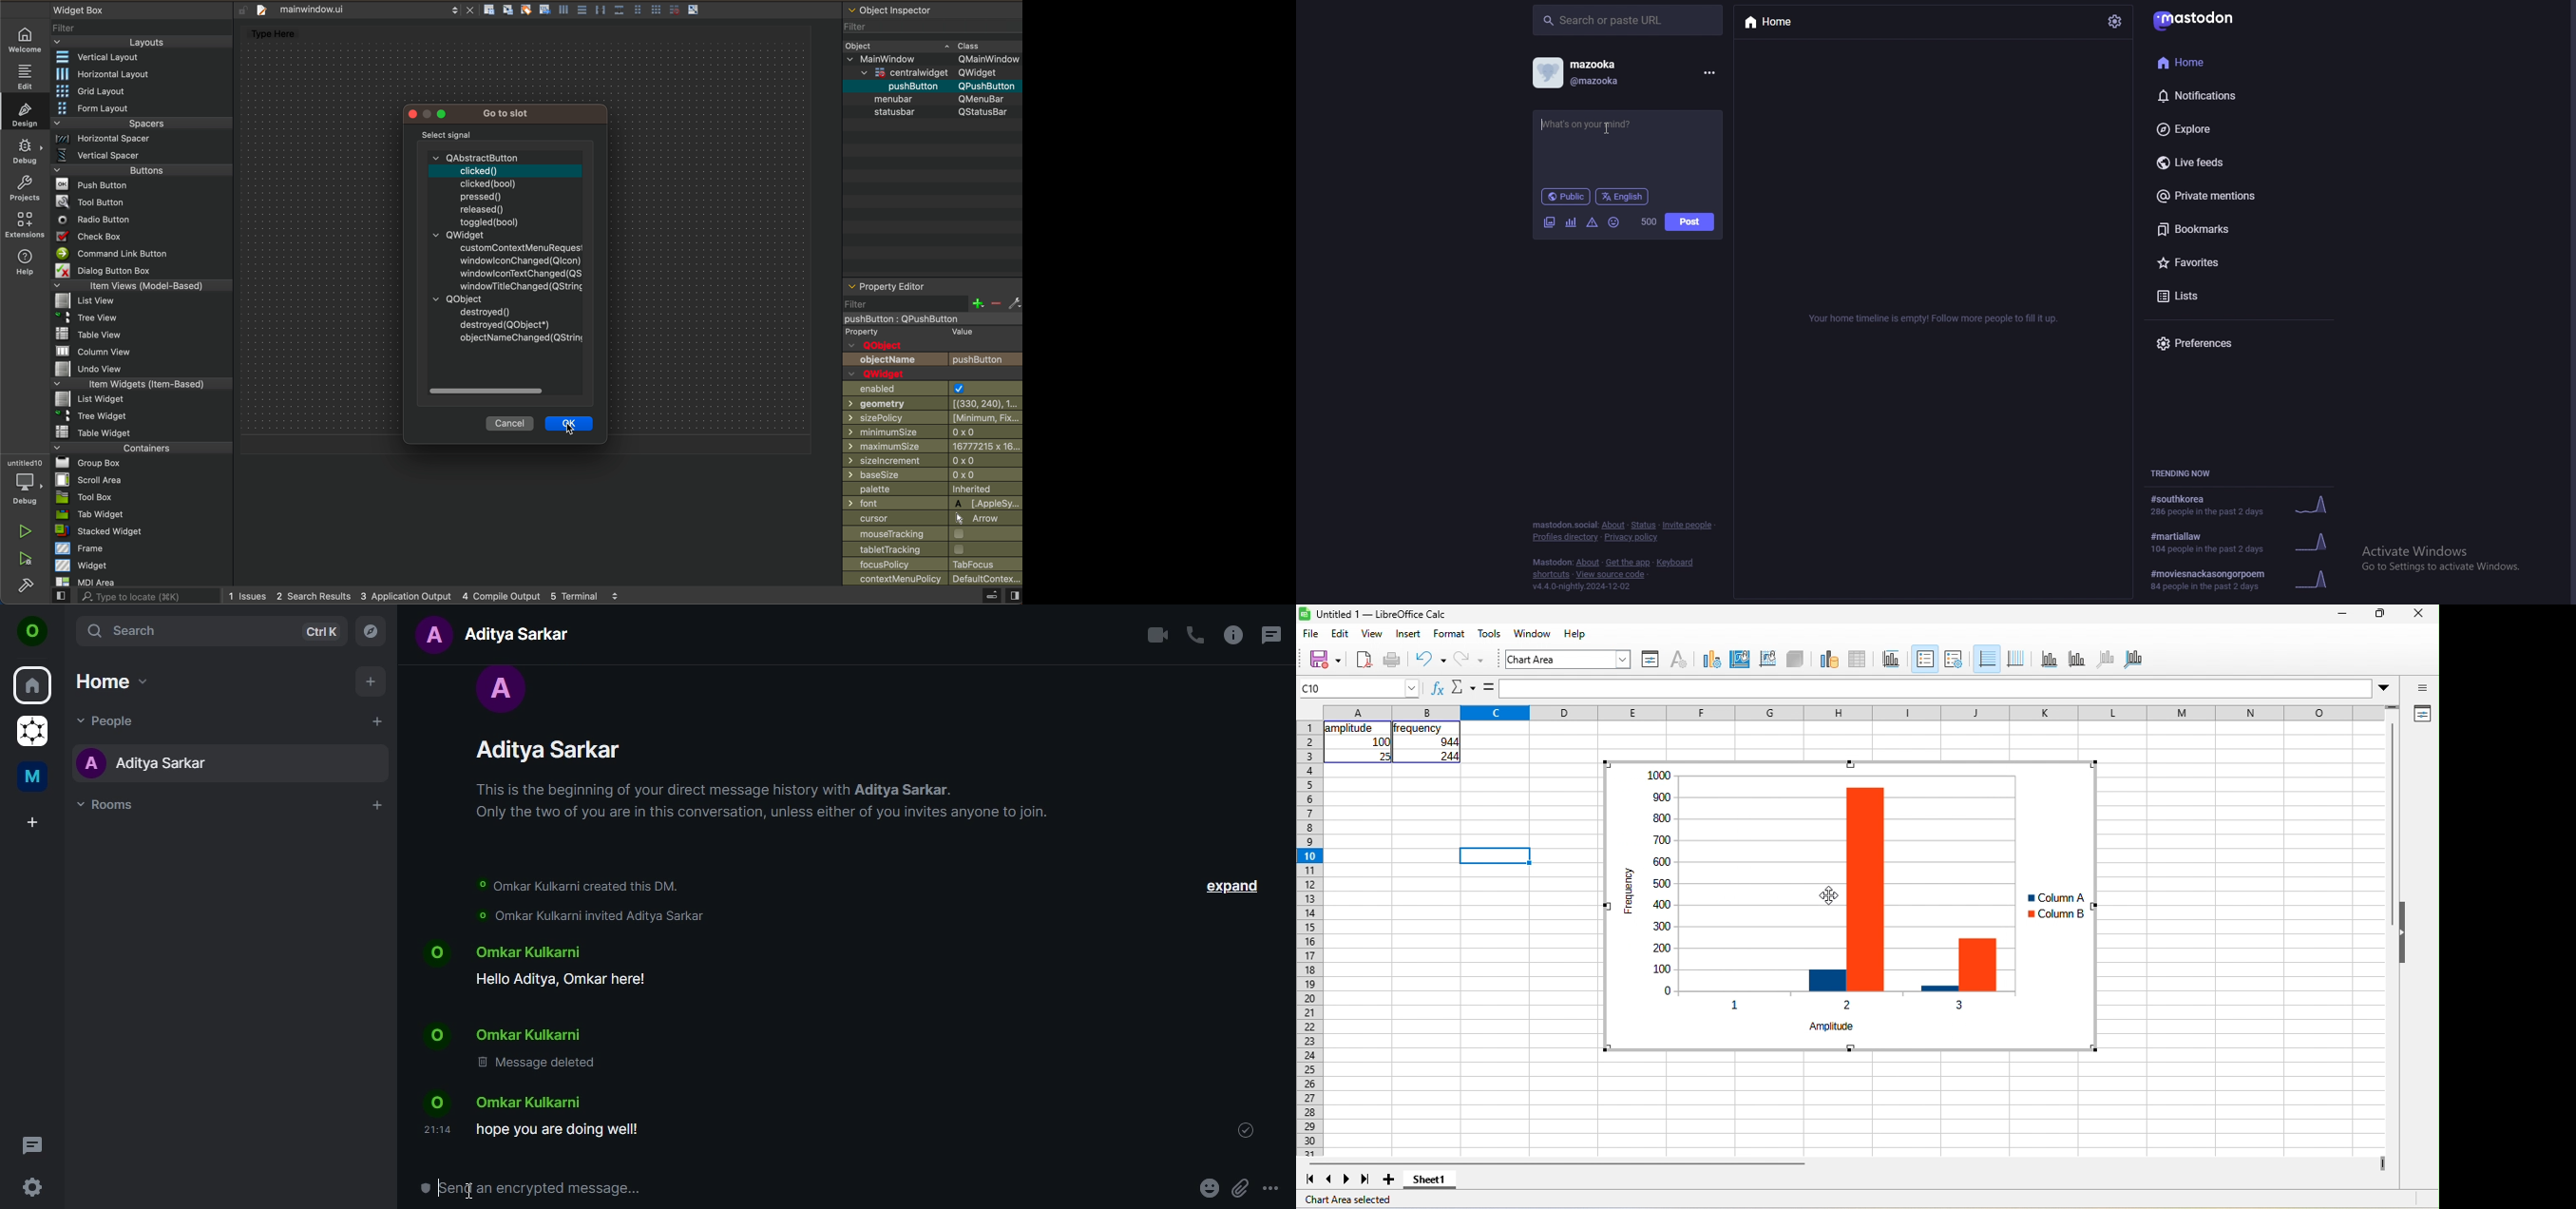  I want to click on emoji, so click(1615, 223).